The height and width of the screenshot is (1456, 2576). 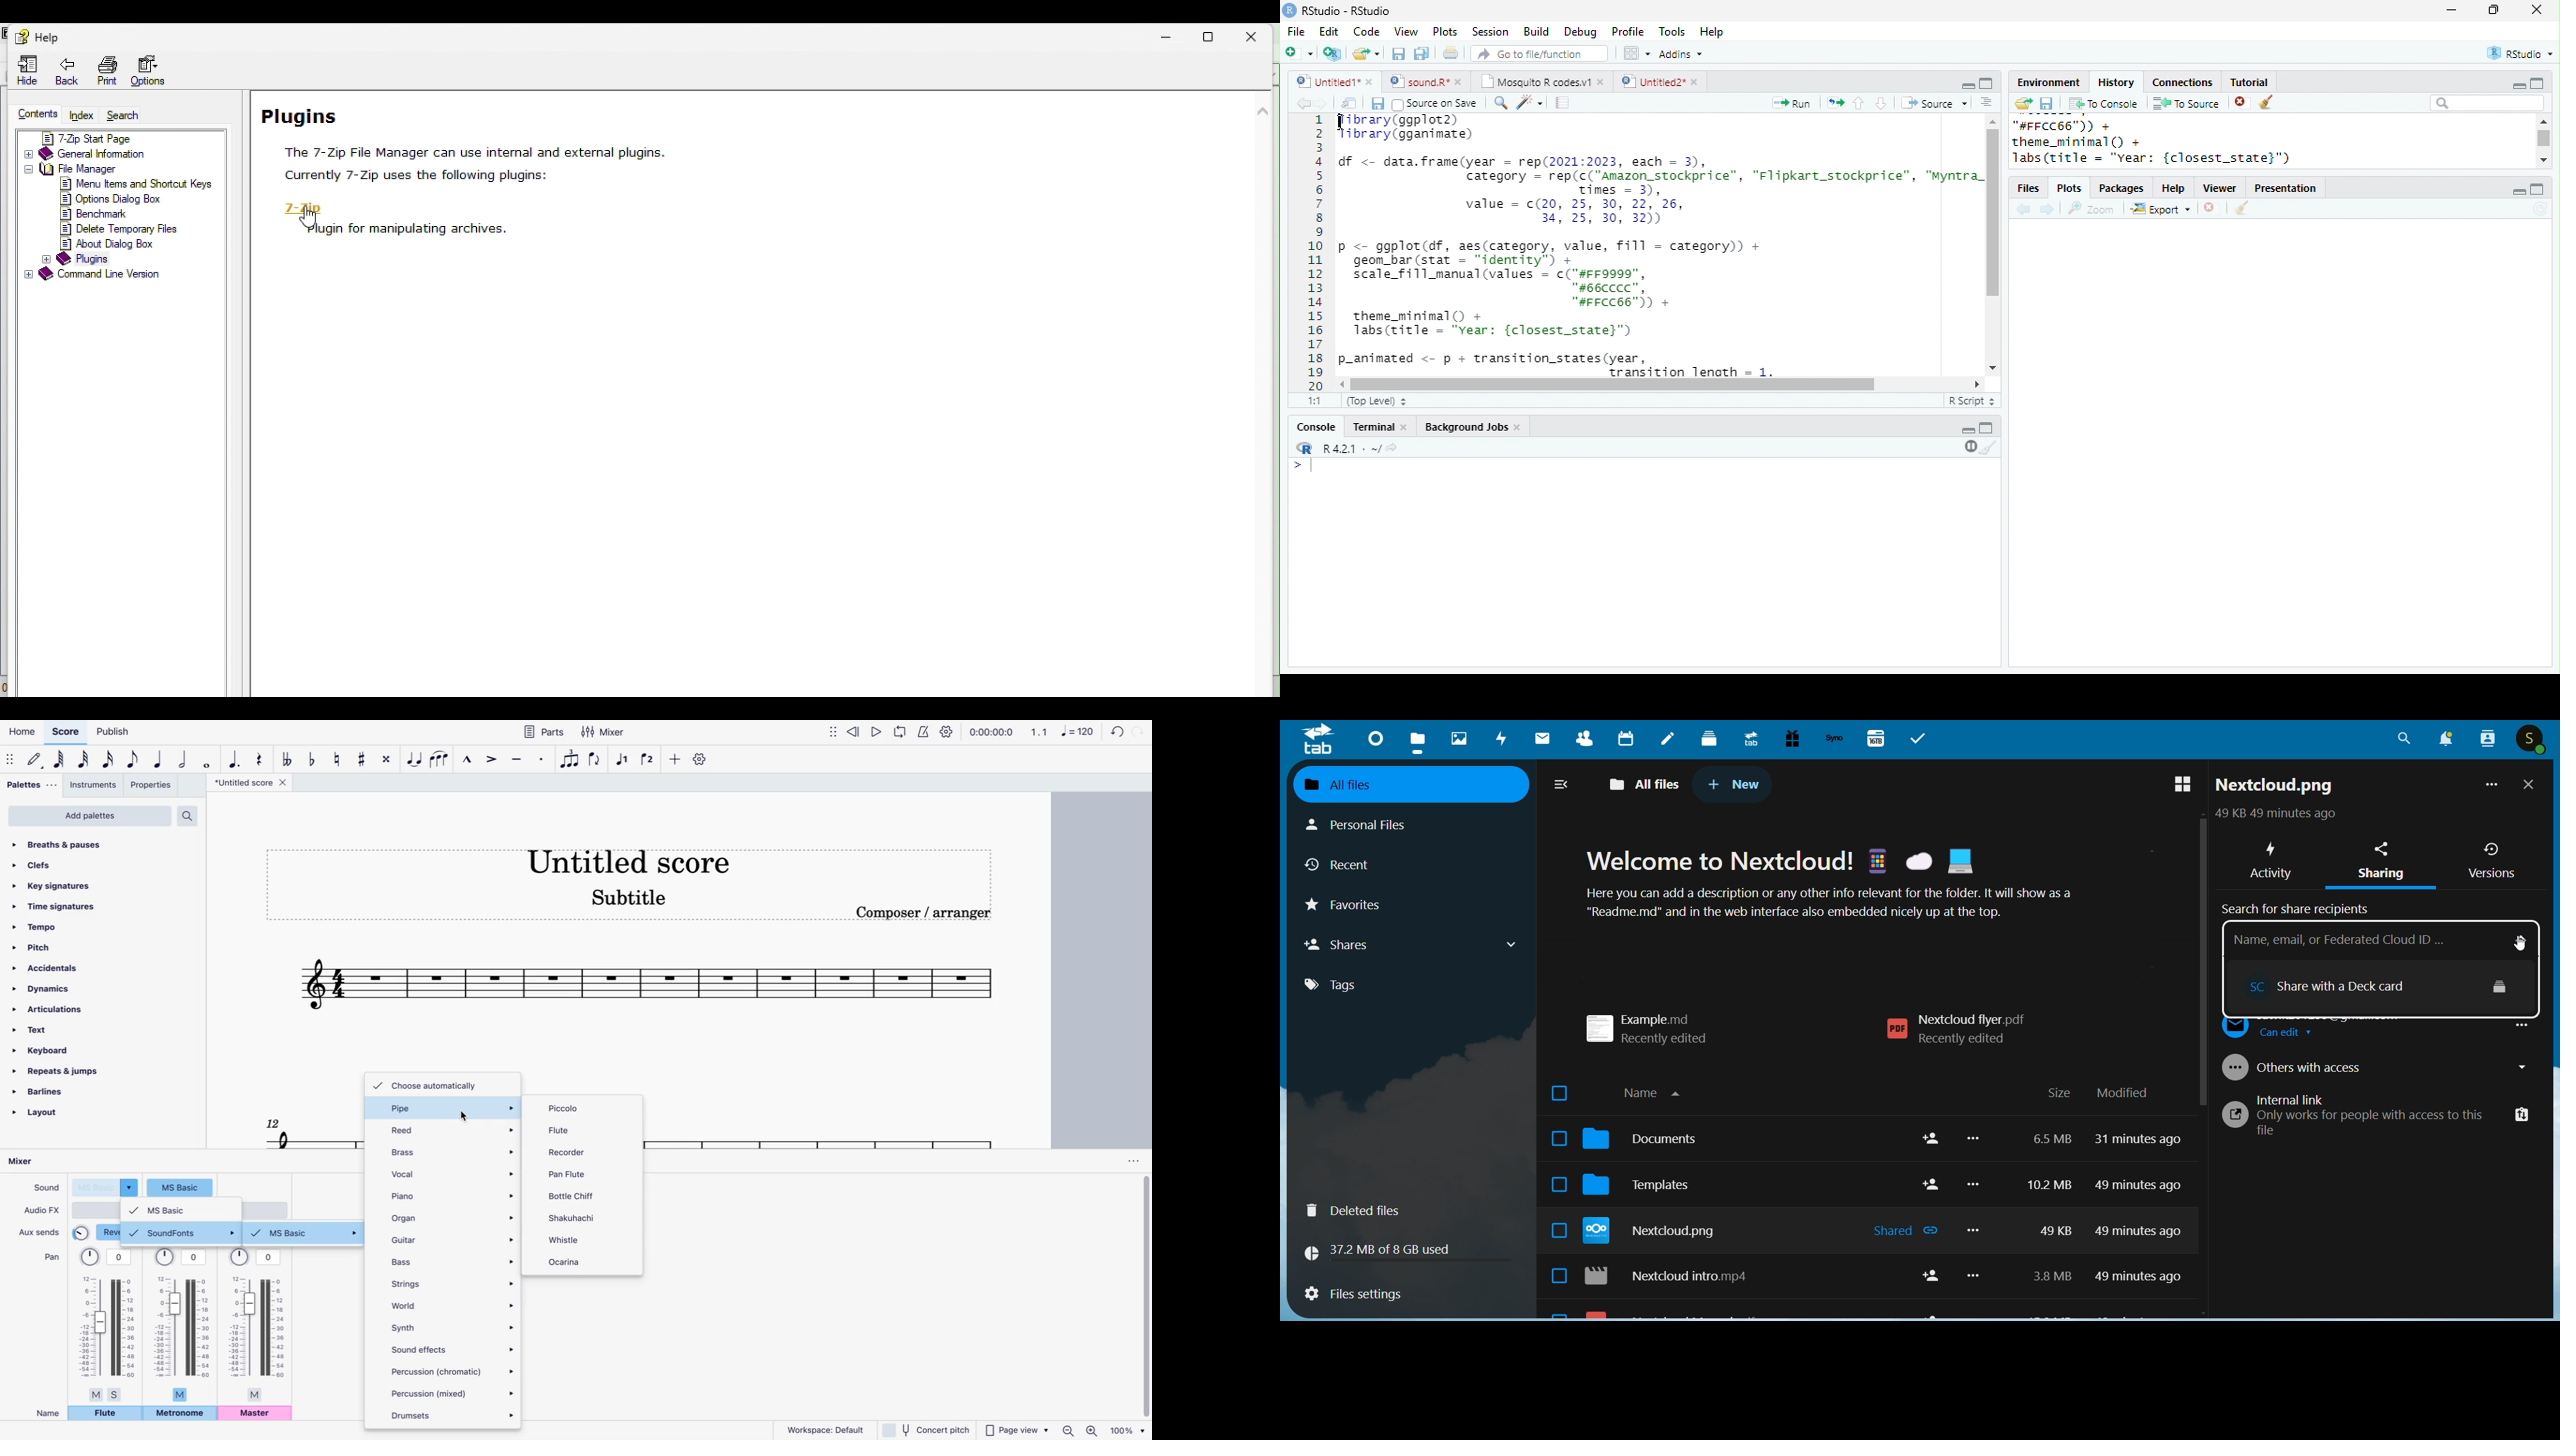 What do you see at coordinates (1353, 1296) in the screenshot?
I see `files setting` at bounding box center [1353, 1296].